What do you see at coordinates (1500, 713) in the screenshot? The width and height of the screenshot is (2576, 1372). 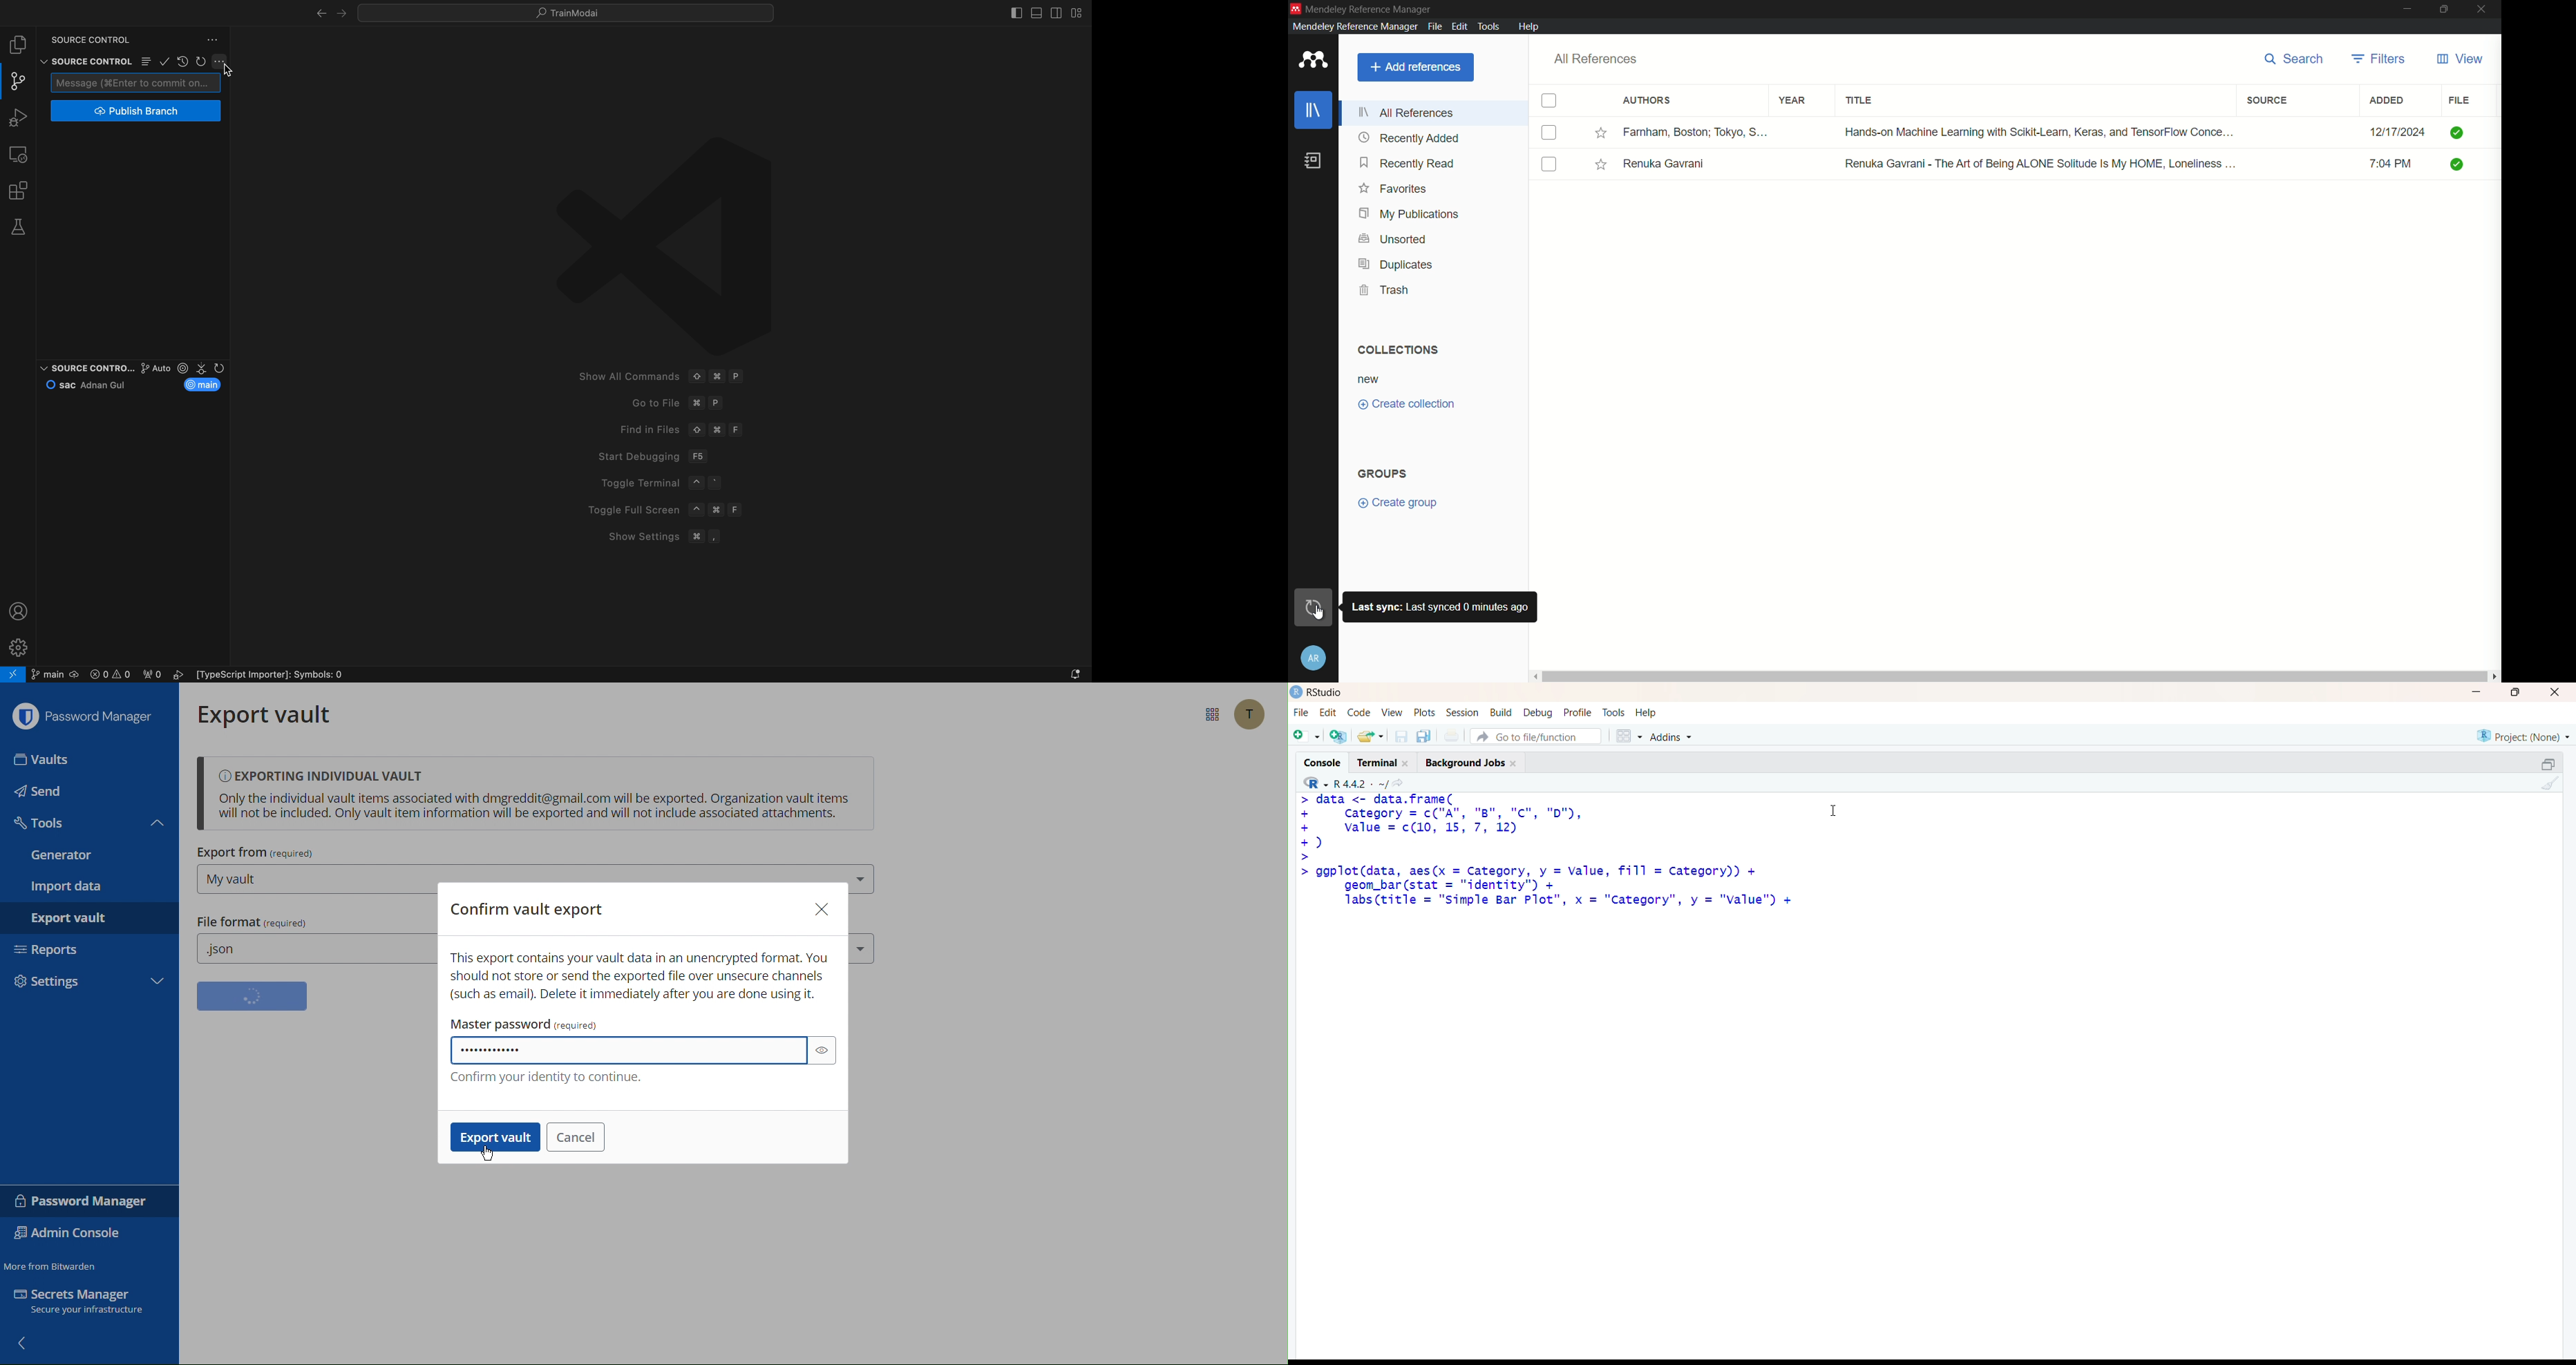 I see `build` at bounding box center [1500, 713].